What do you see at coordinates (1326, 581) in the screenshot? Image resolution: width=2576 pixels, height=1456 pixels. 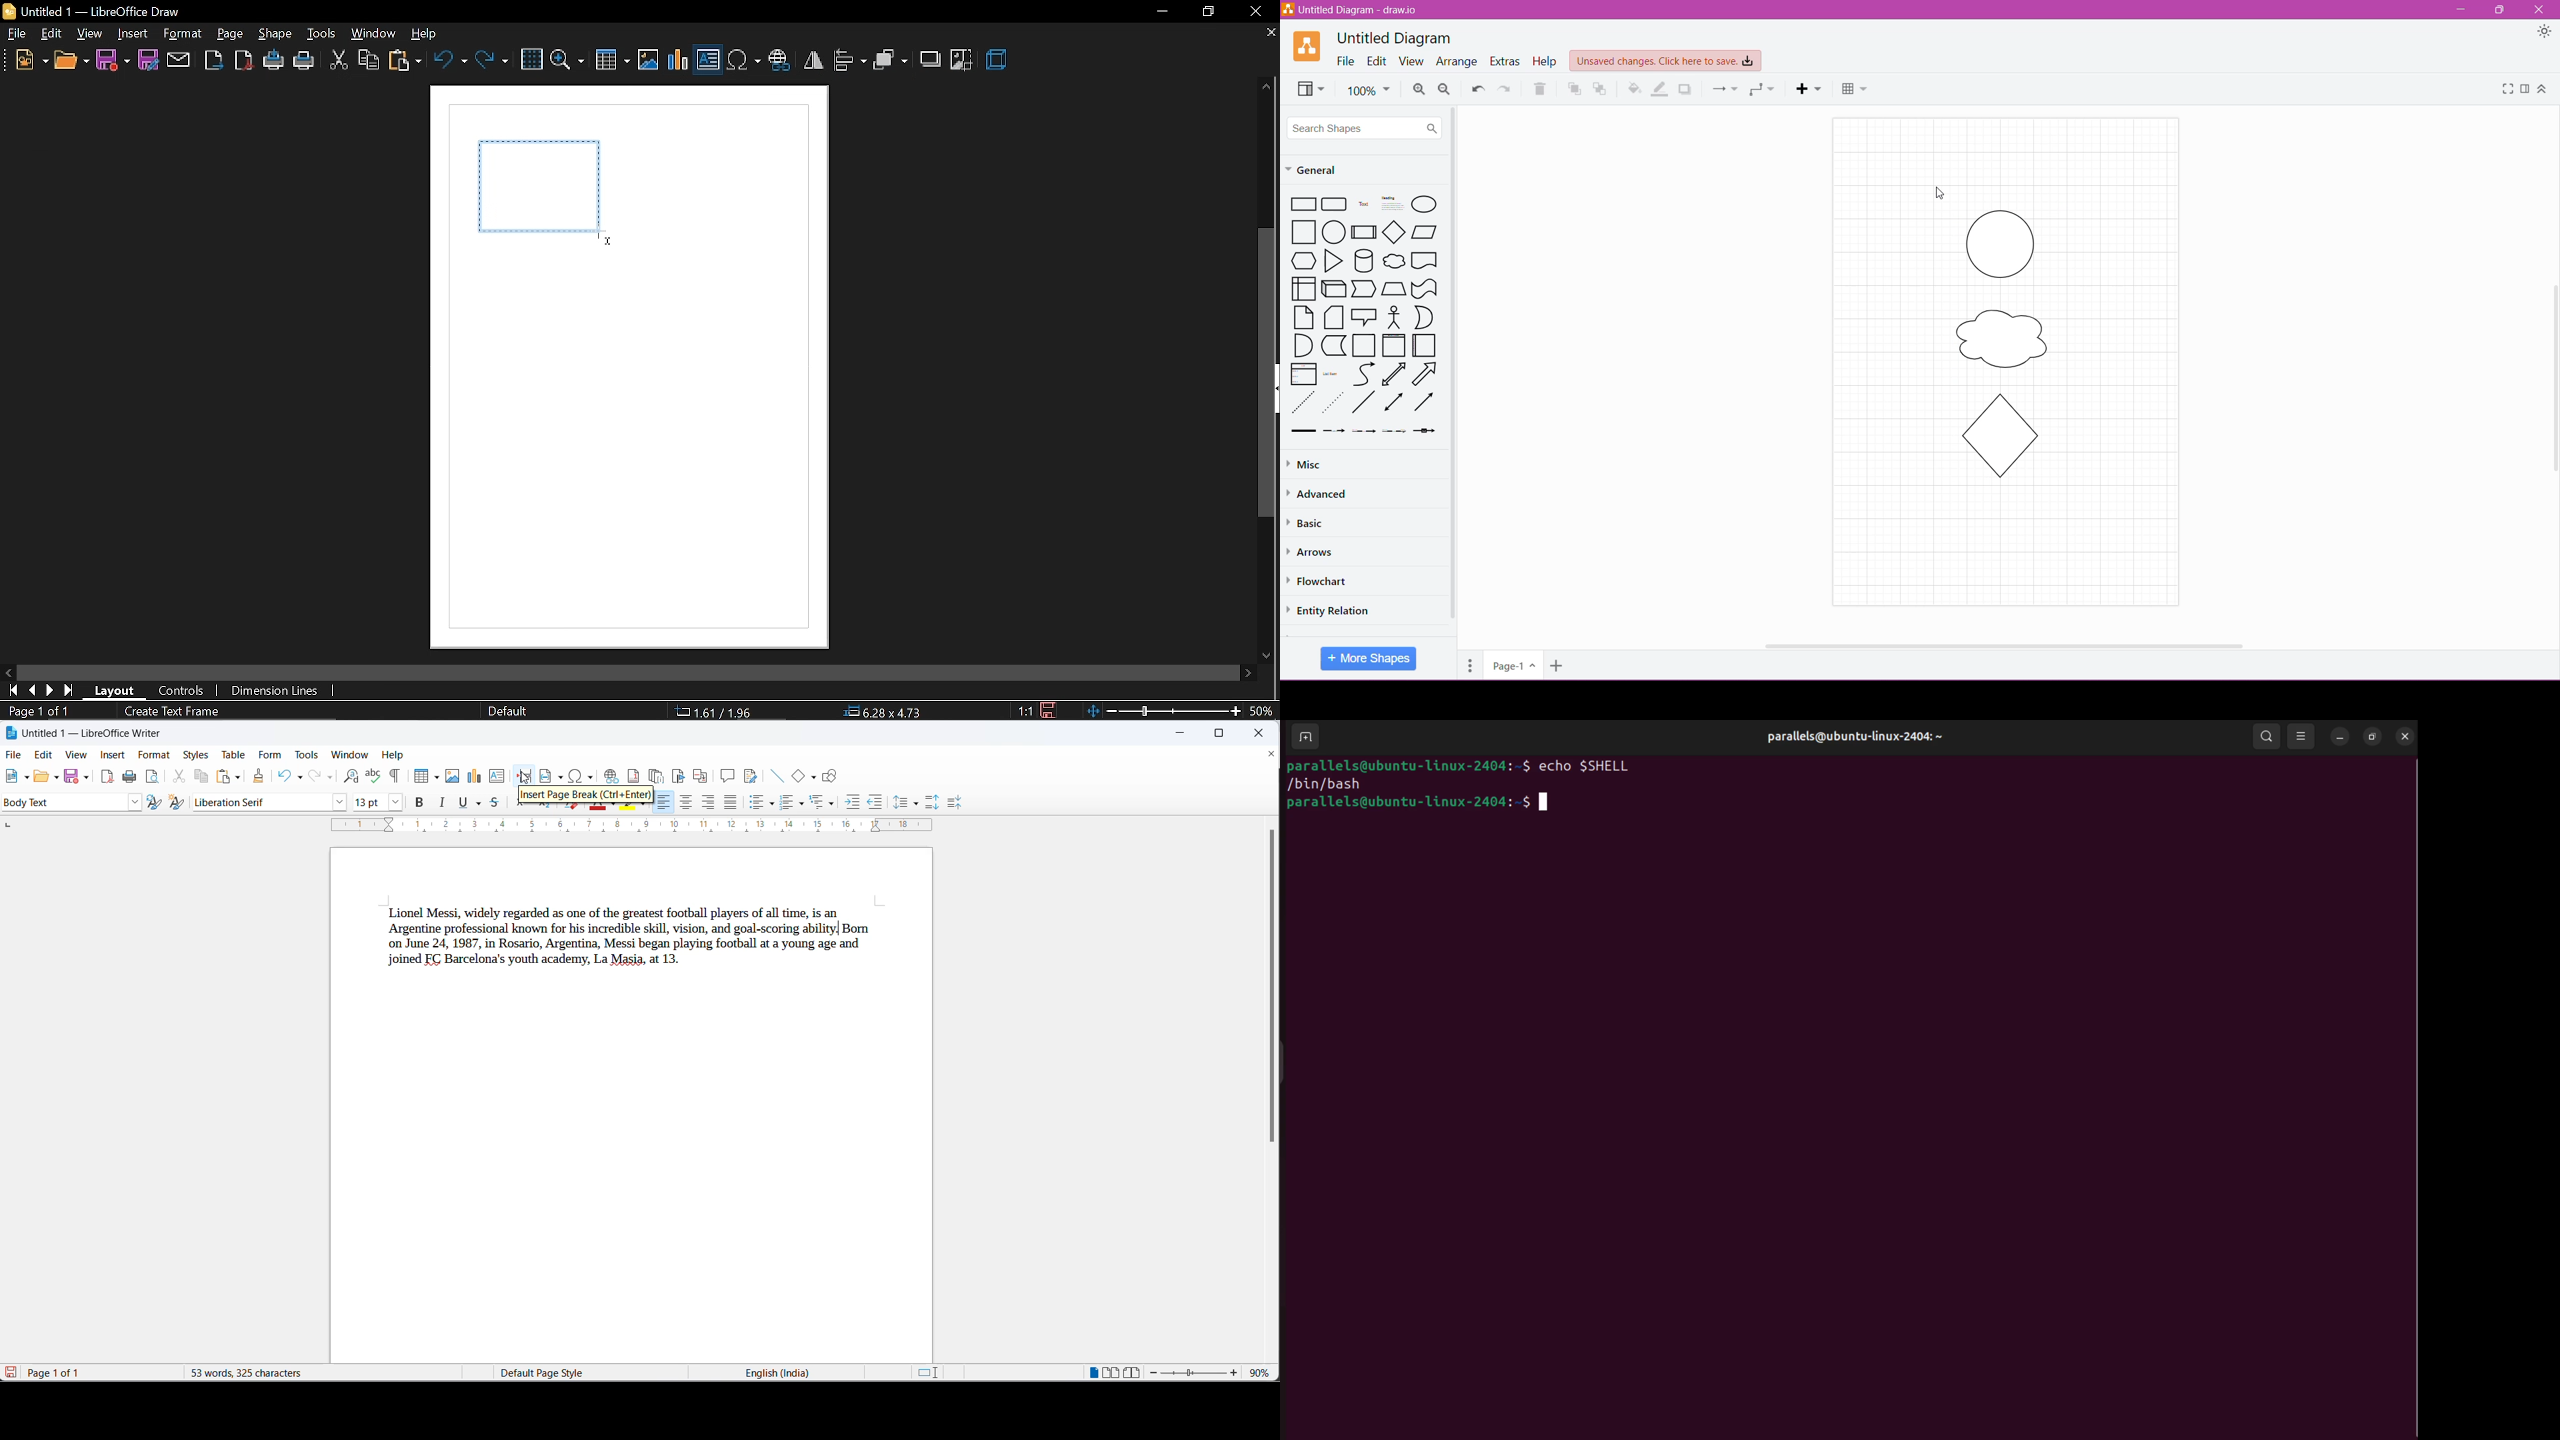 I see `Flowchart` at bounding box center [1326, 581].